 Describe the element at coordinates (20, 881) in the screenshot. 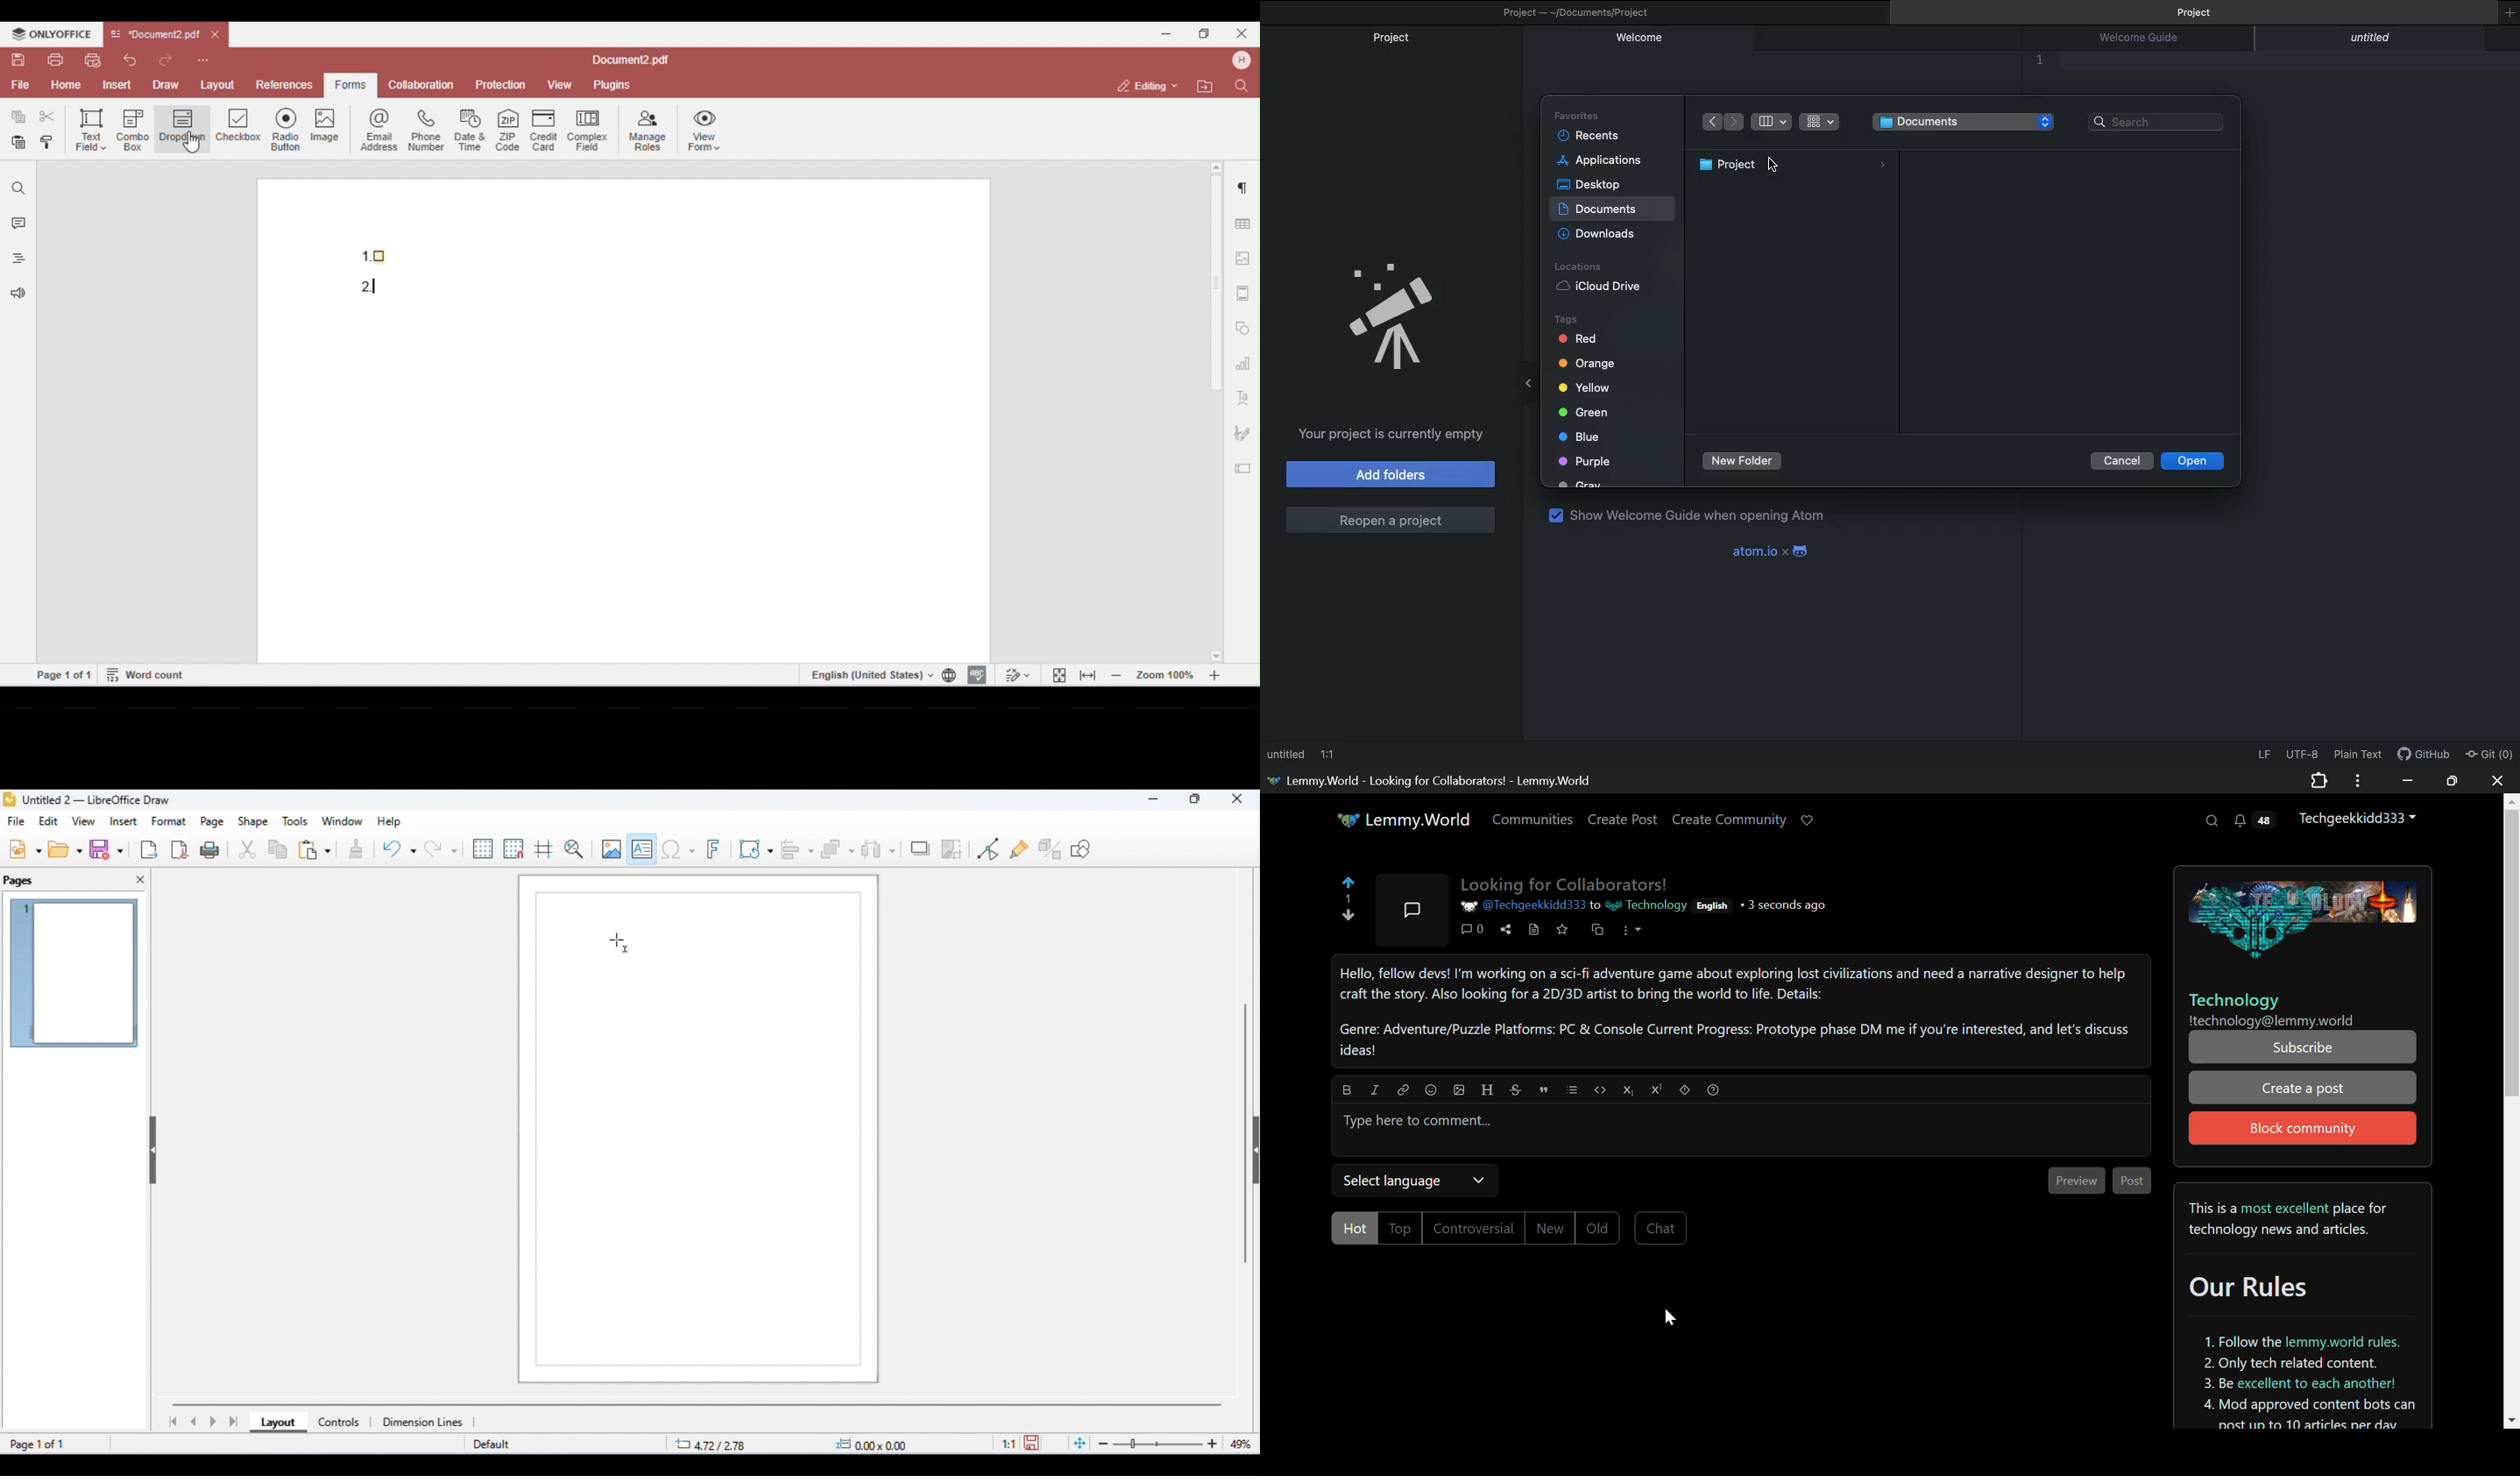

I see `pages` at that location.